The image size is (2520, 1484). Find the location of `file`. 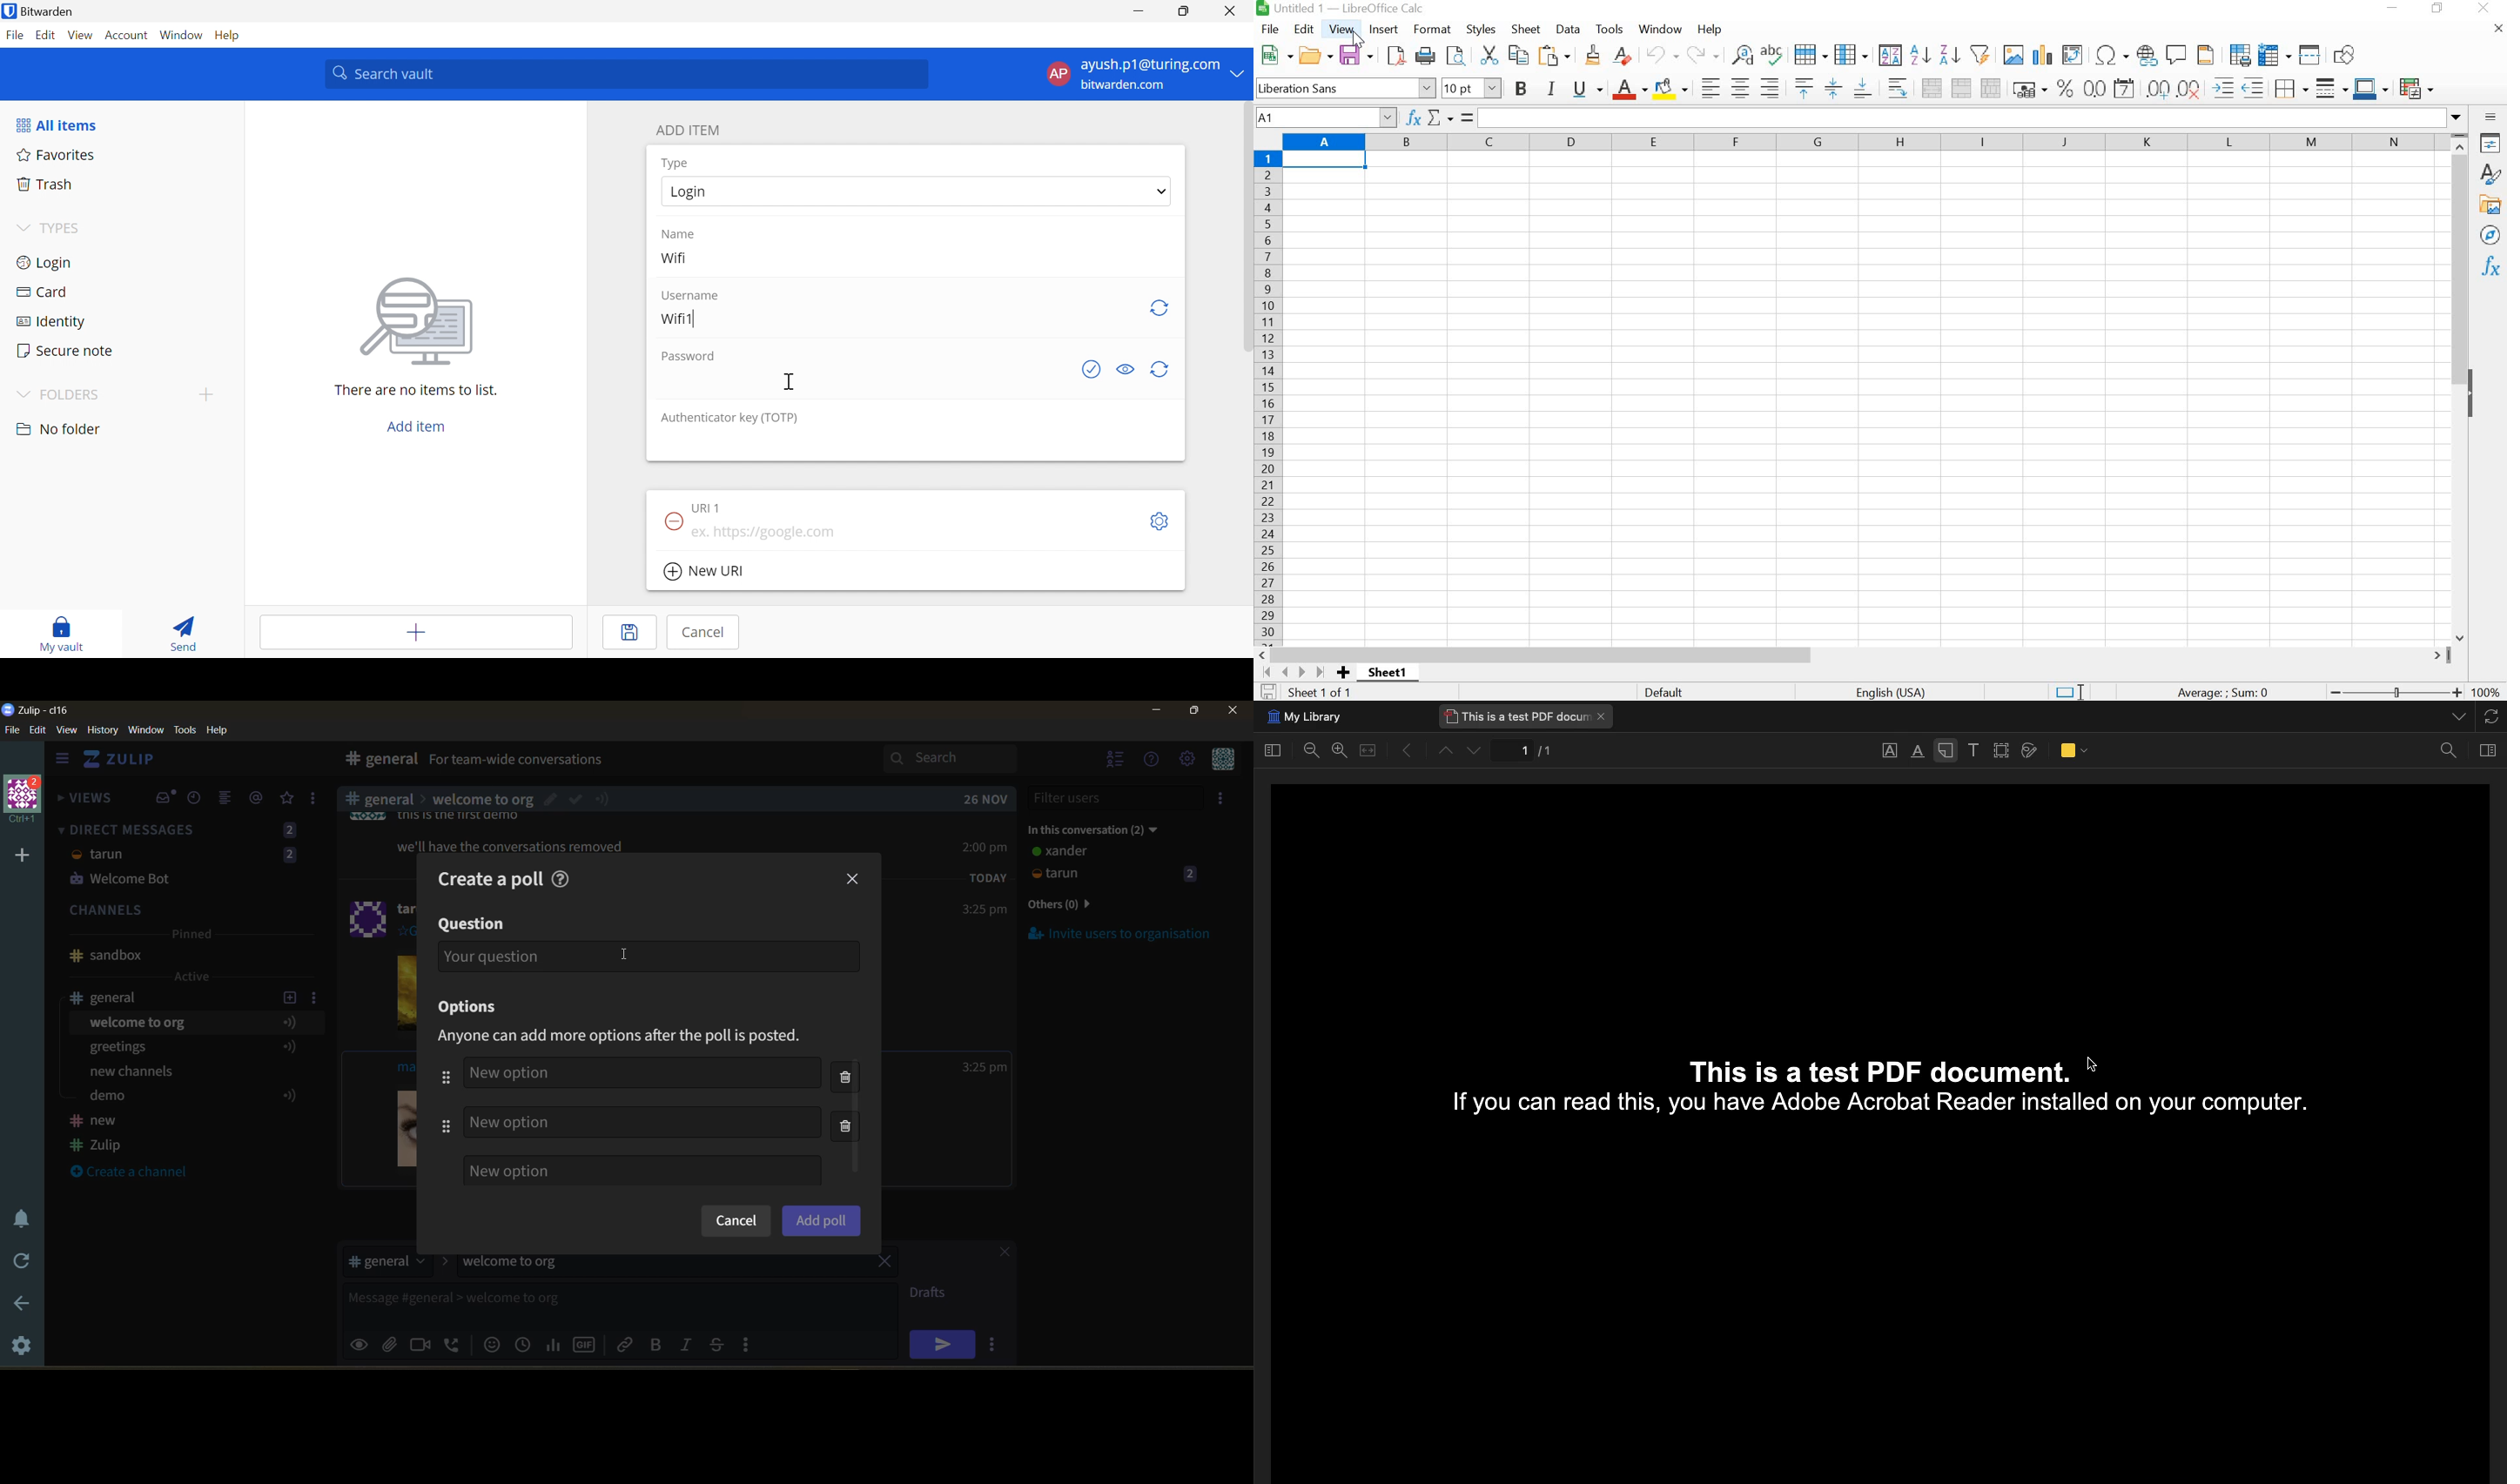

file is located at coordinates (13, 733).